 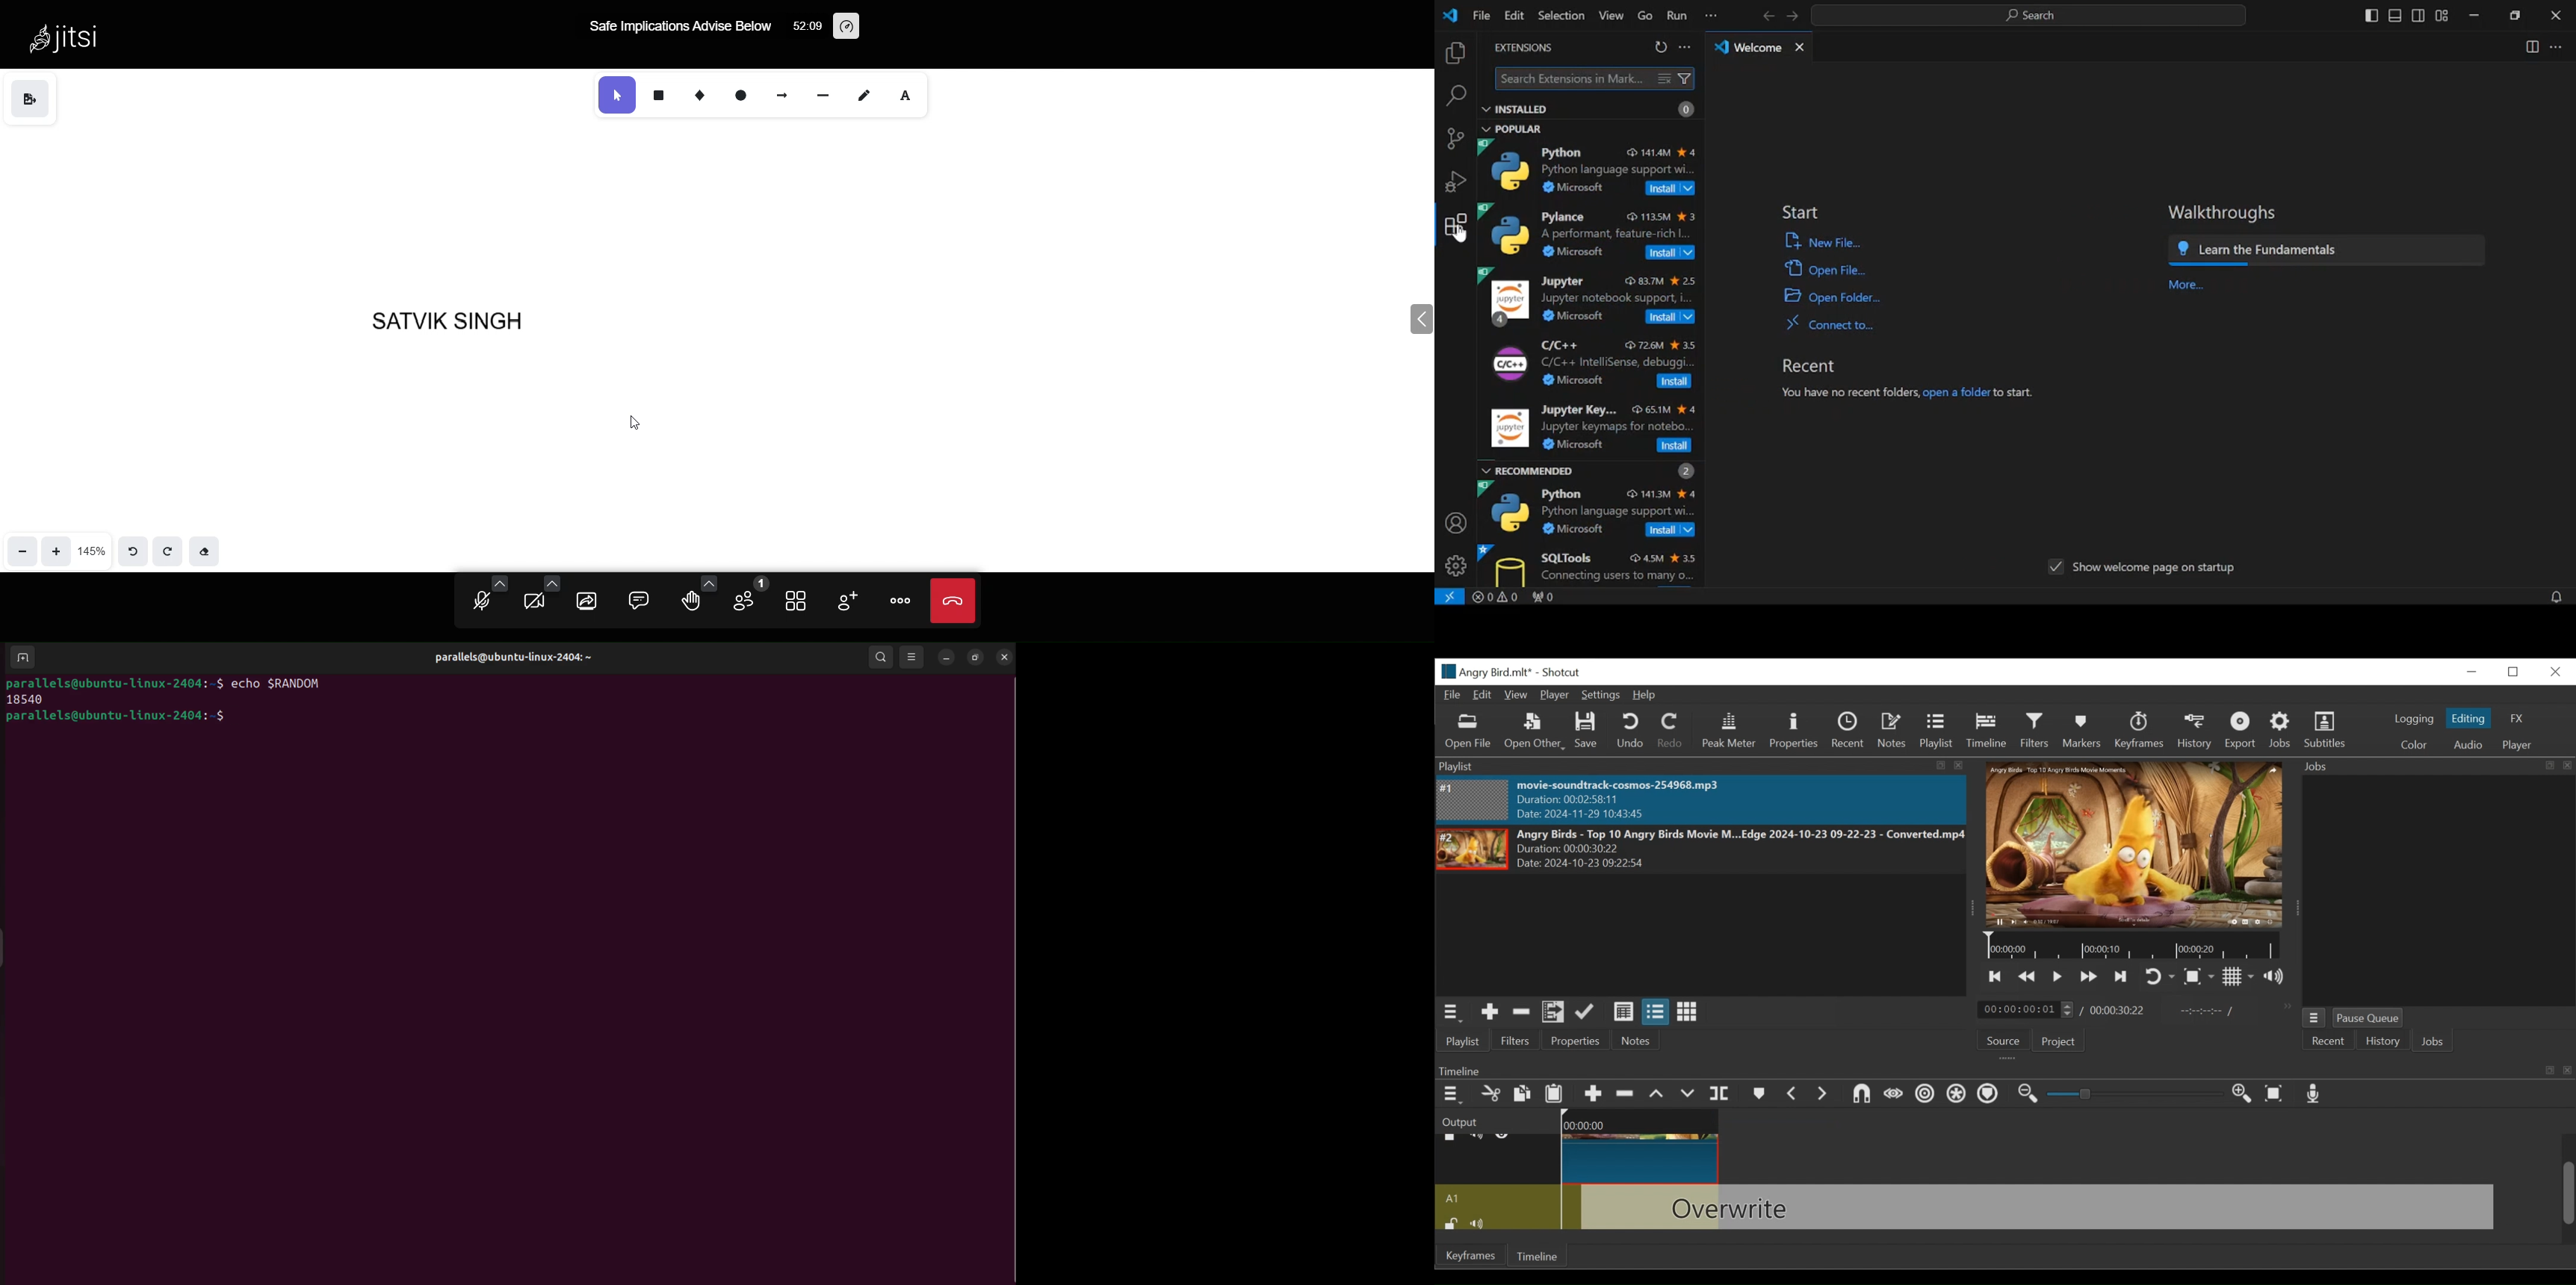 What do you see at coordinates (864, 96) in the screenshot?
I see `draw` at bounding box center [864, 96].